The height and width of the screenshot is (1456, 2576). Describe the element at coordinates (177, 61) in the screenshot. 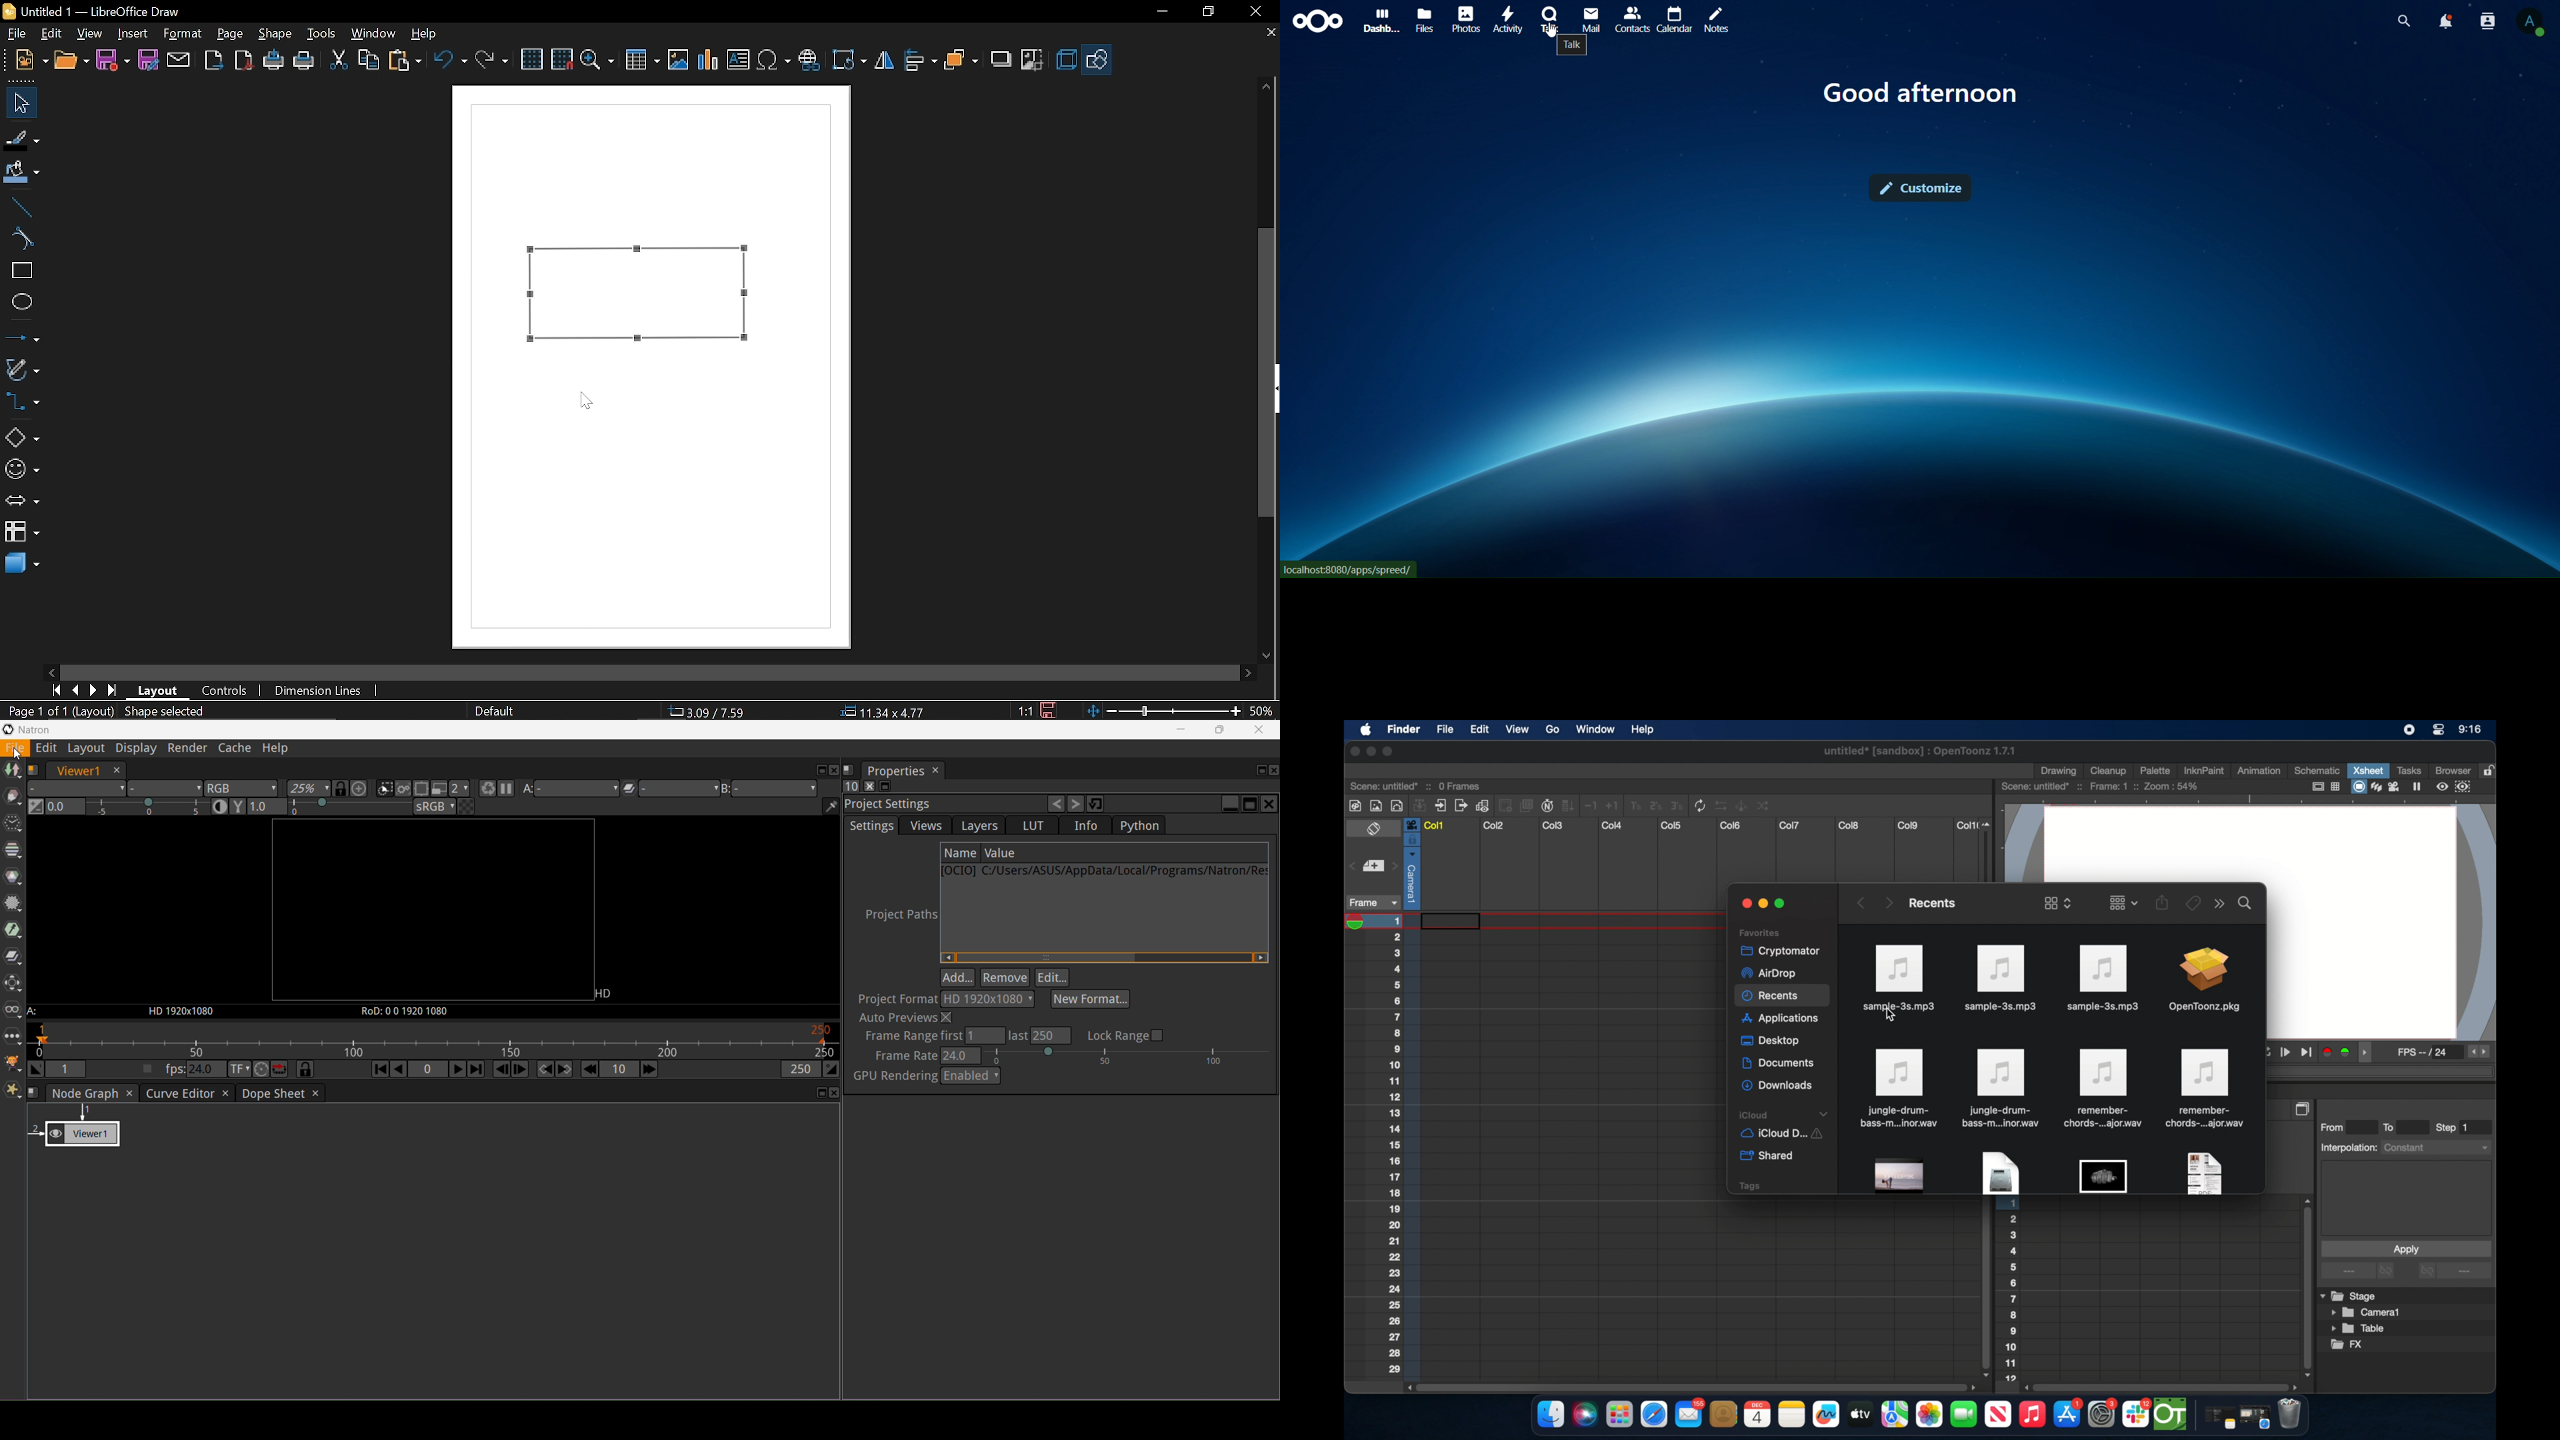

I see `attach` at that location.